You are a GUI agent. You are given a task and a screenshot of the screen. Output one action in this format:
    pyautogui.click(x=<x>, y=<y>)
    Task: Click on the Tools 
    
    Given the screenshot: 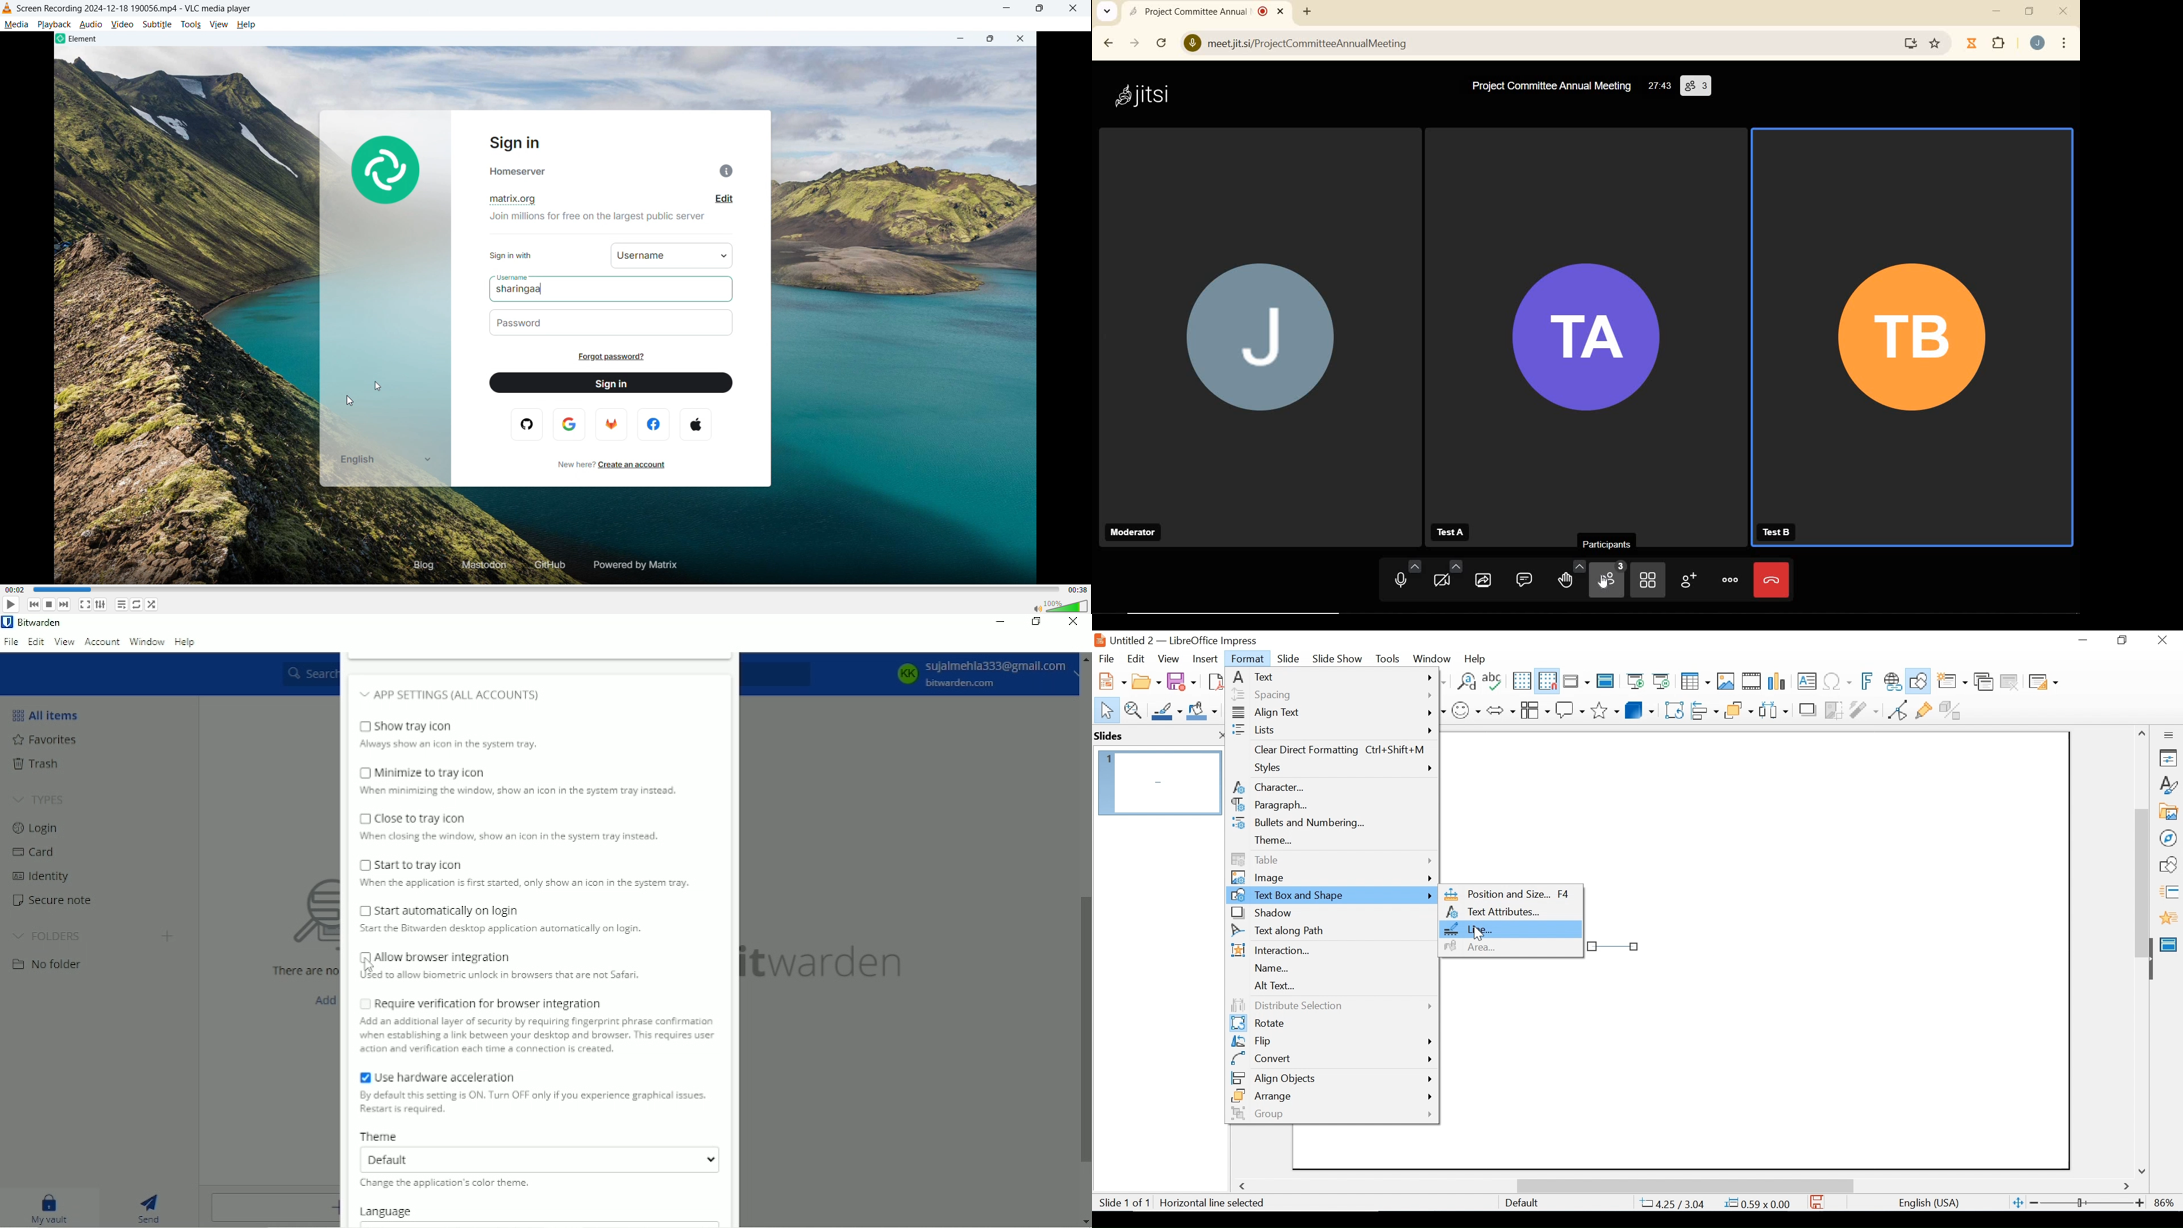 What is the action you would take?
    pyautogui.click(x=192, y=24)
    